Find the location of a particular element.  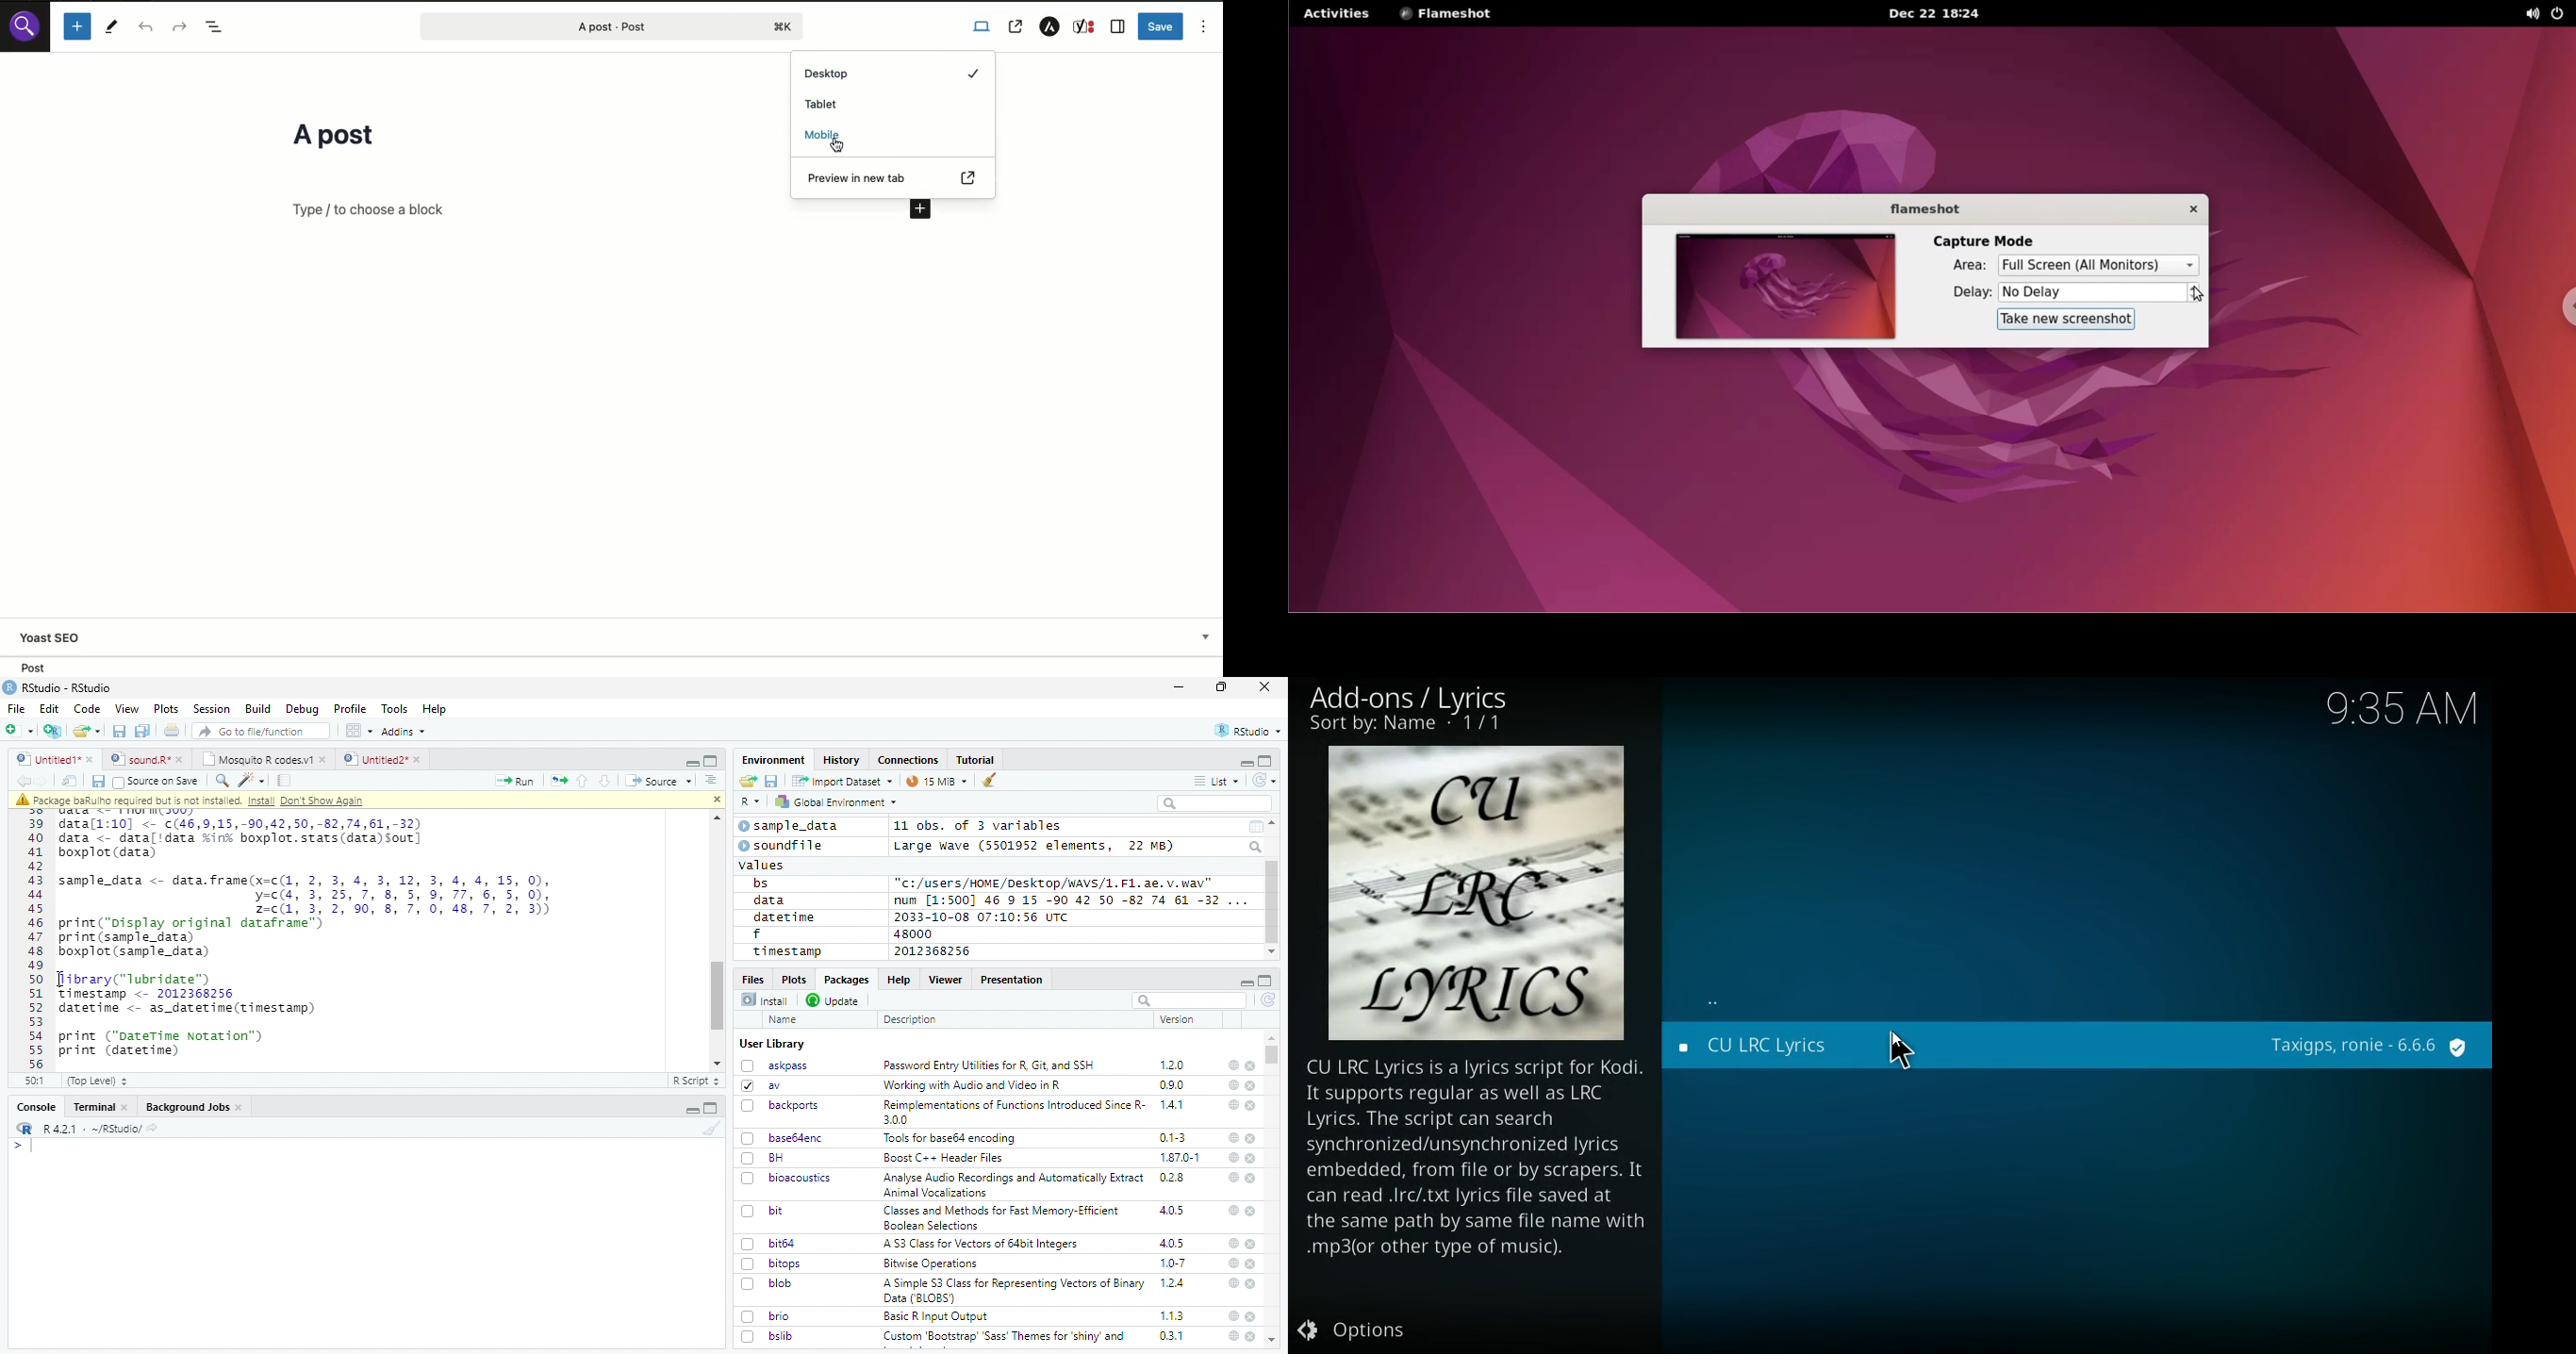

Print is located at coordinates (173, 730).